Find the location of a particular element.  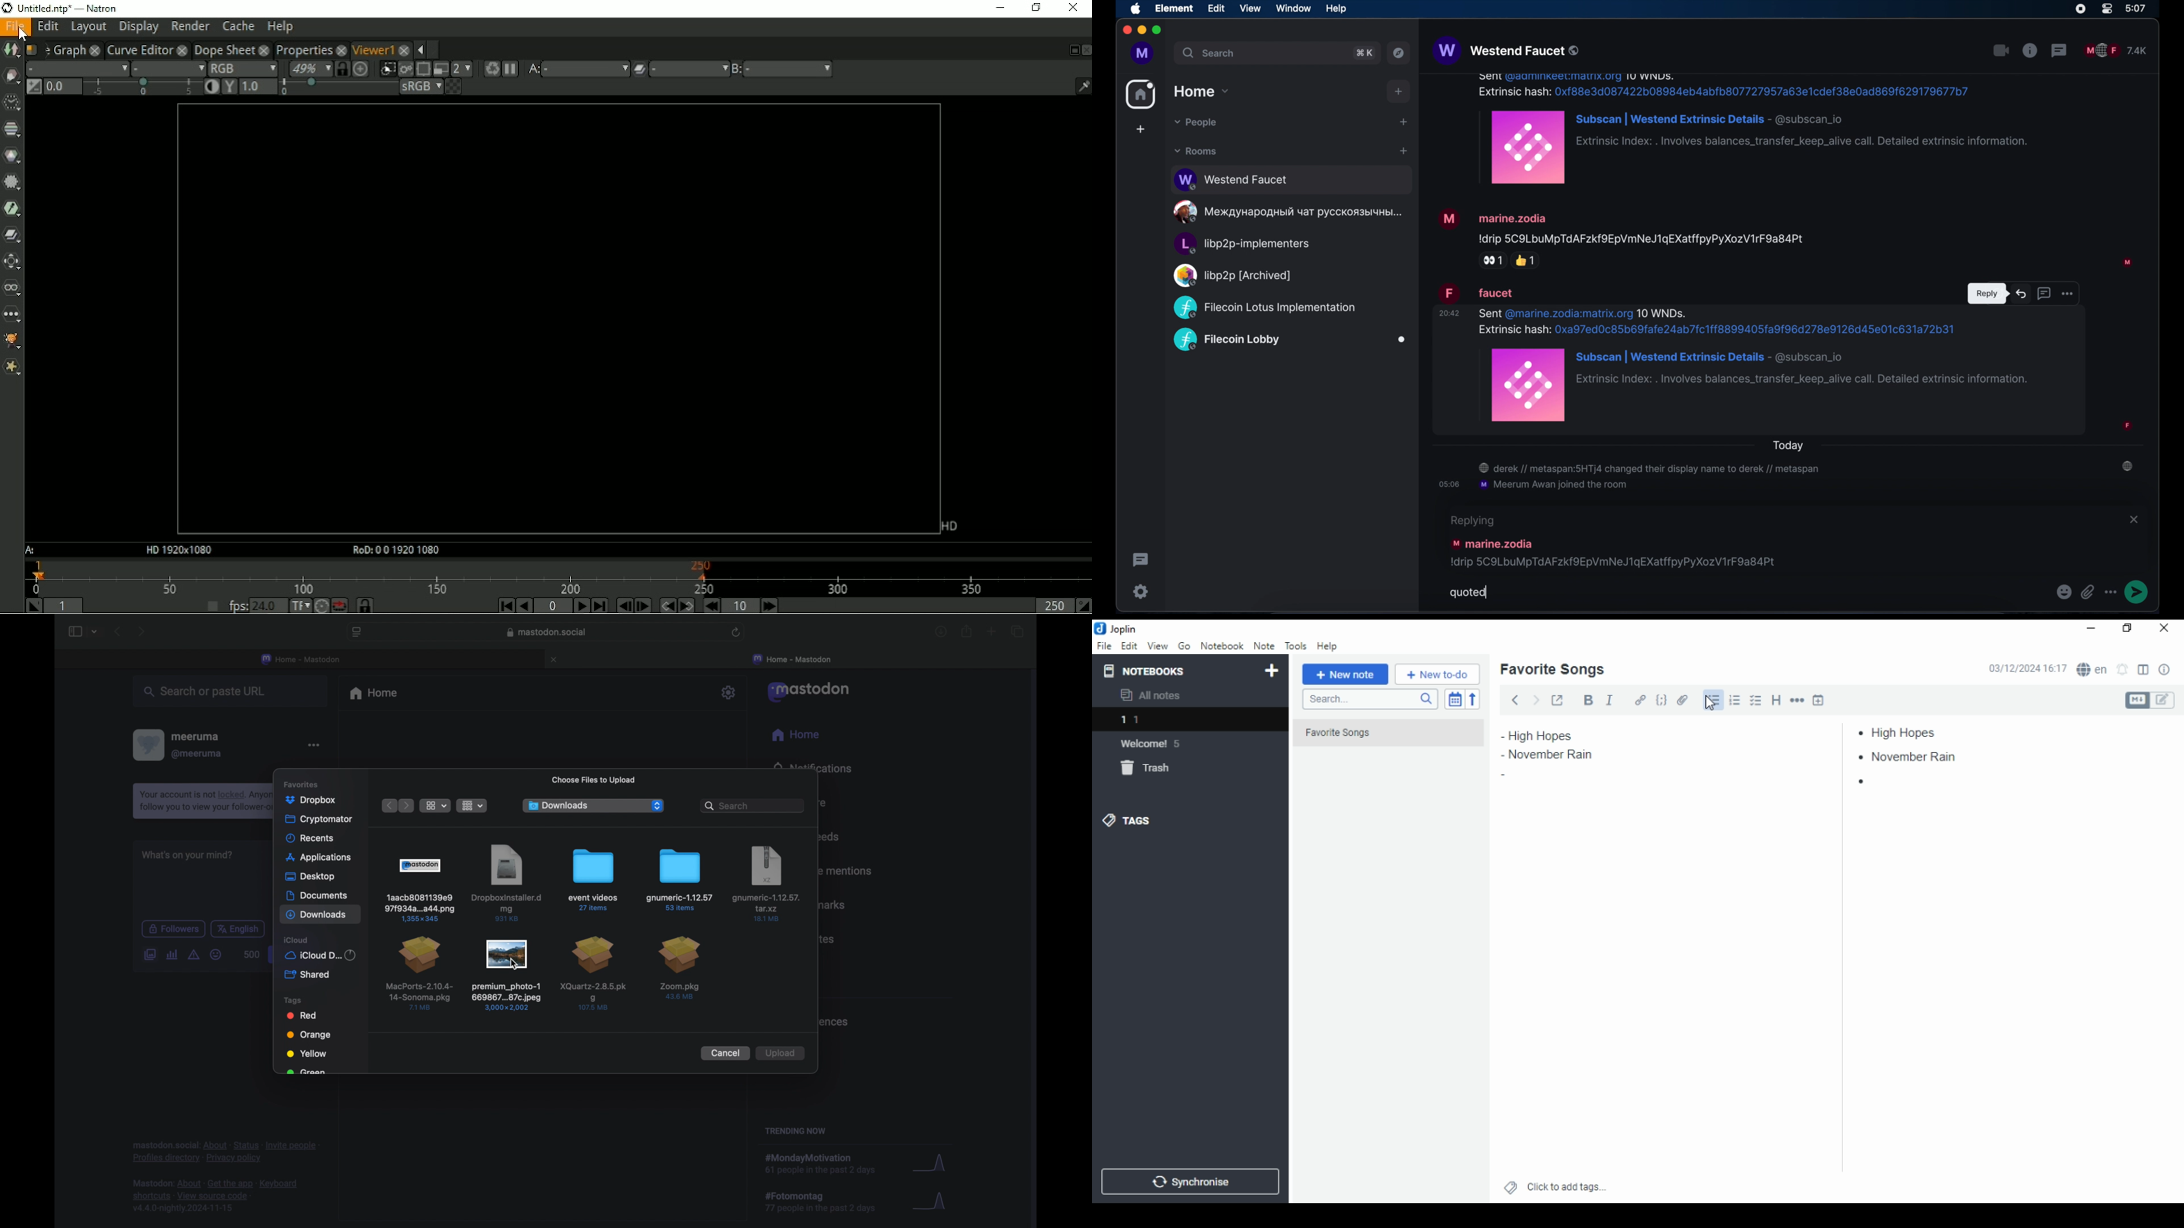

bullets is located at coordinates (1711, 700).